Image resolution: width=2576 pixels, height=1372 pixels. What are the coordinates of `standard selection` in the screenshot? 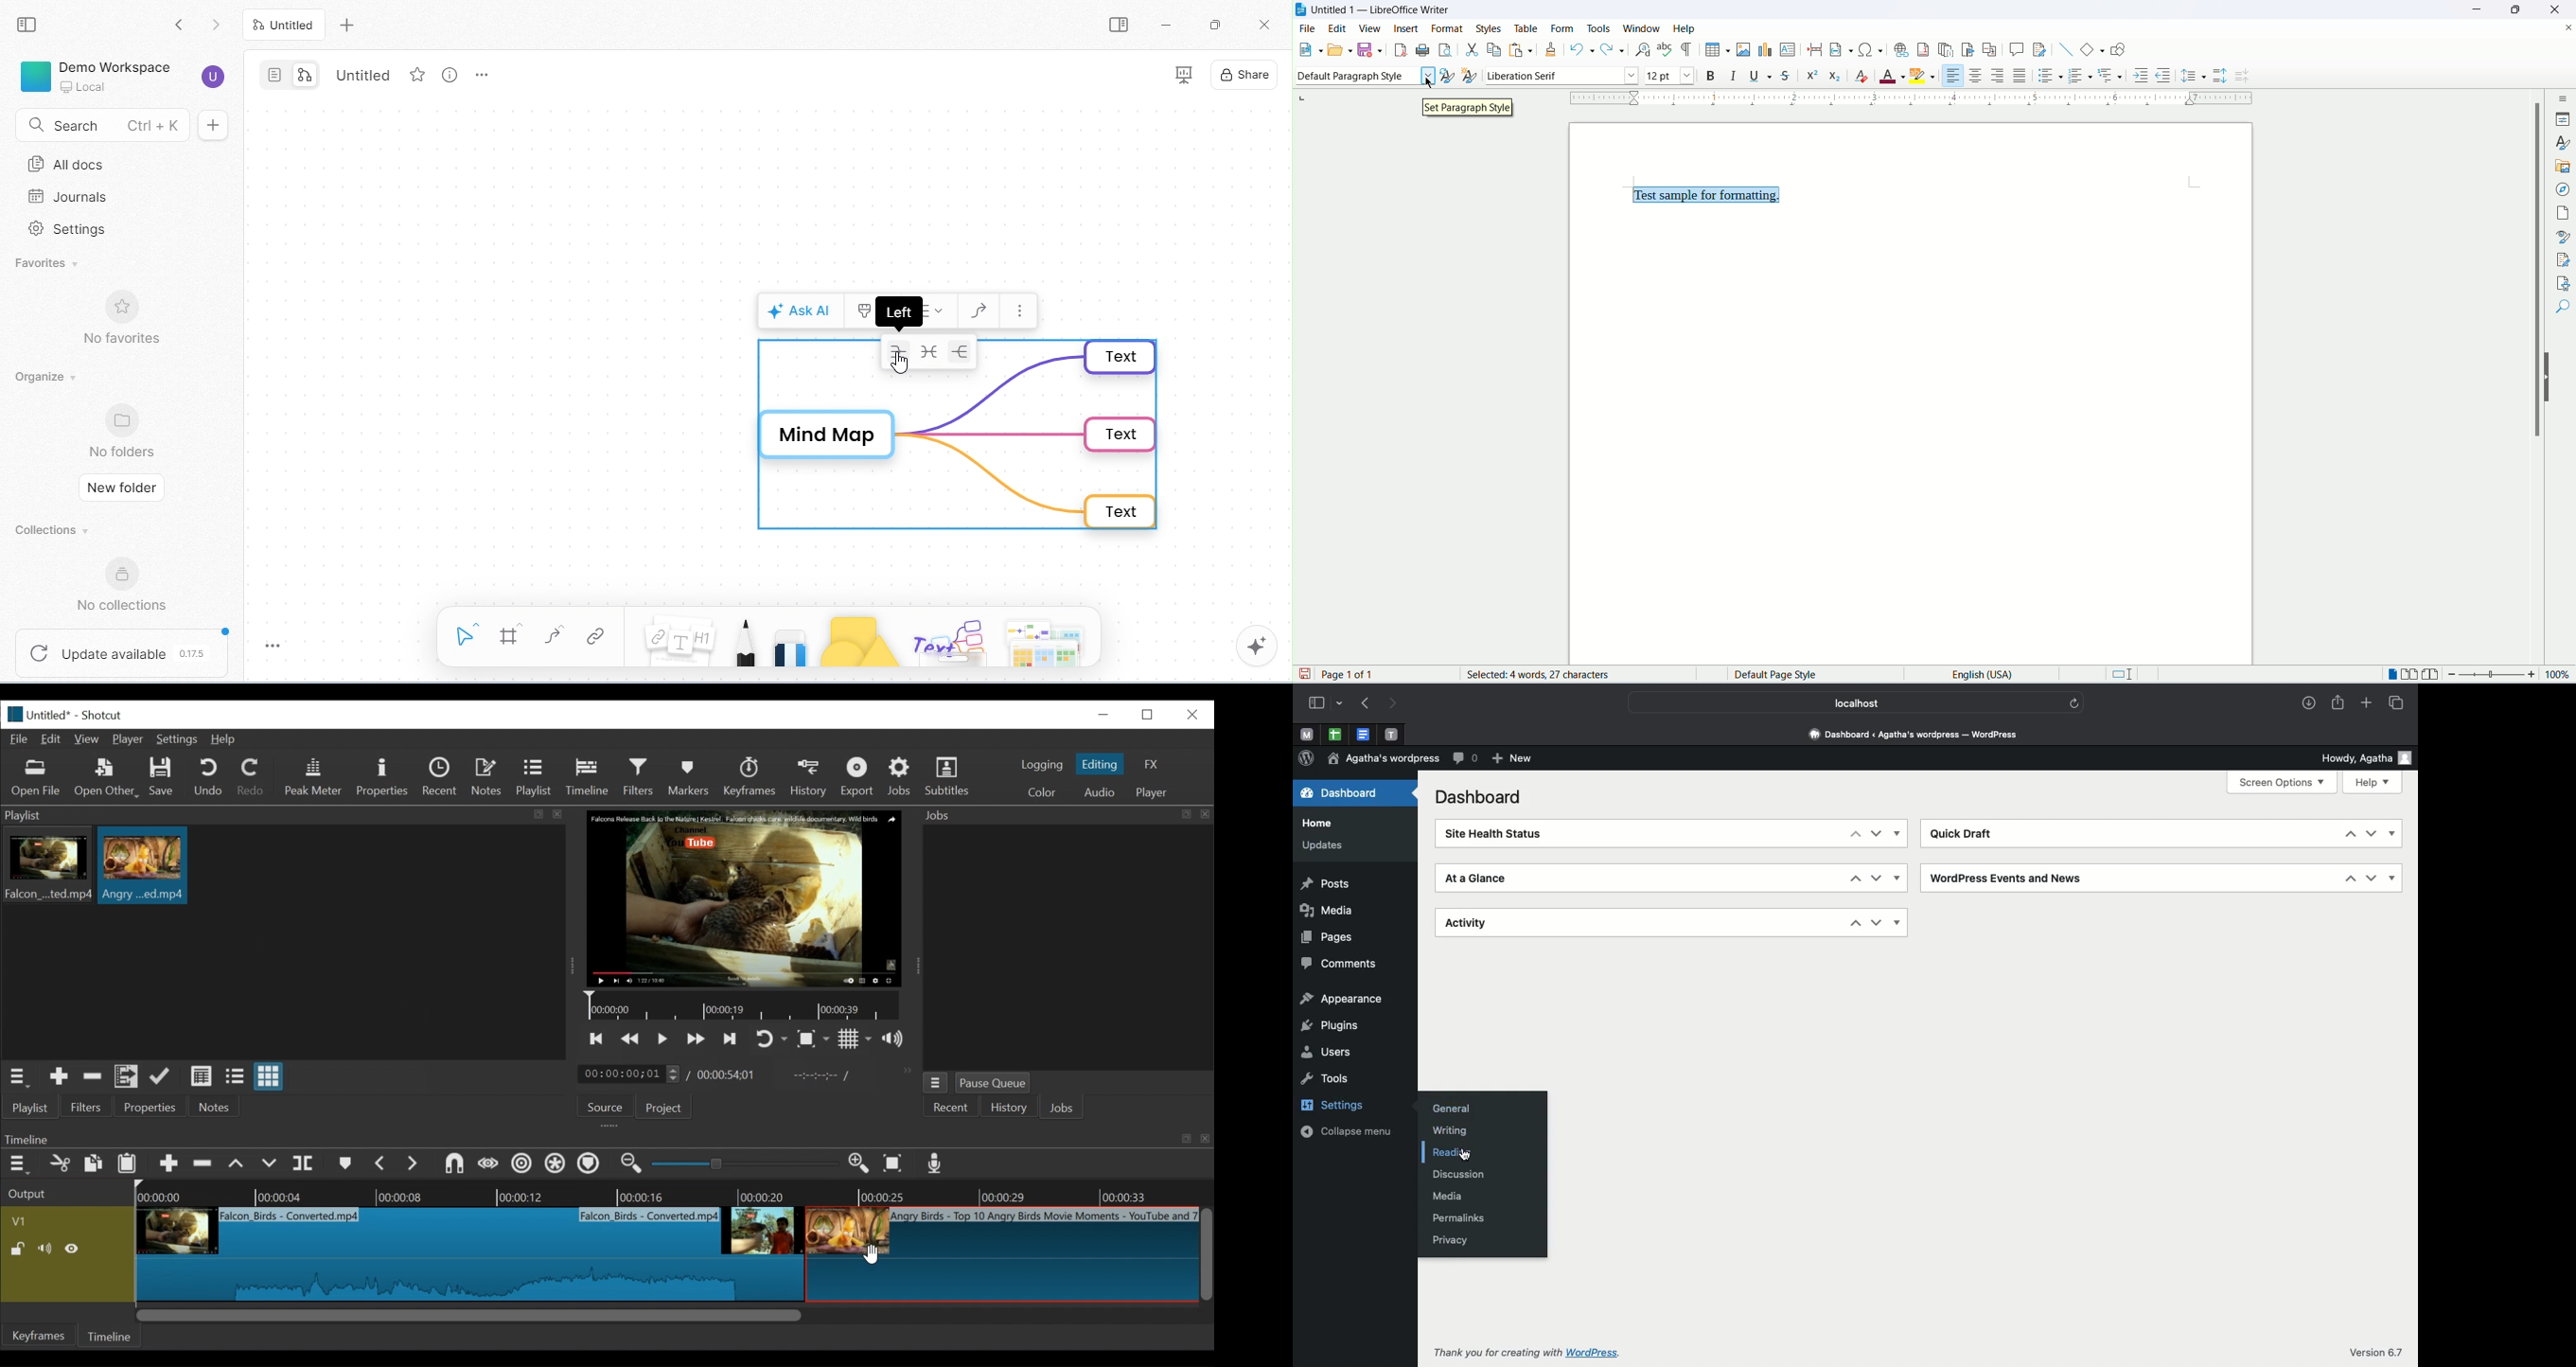 It's located at (2128, 675).